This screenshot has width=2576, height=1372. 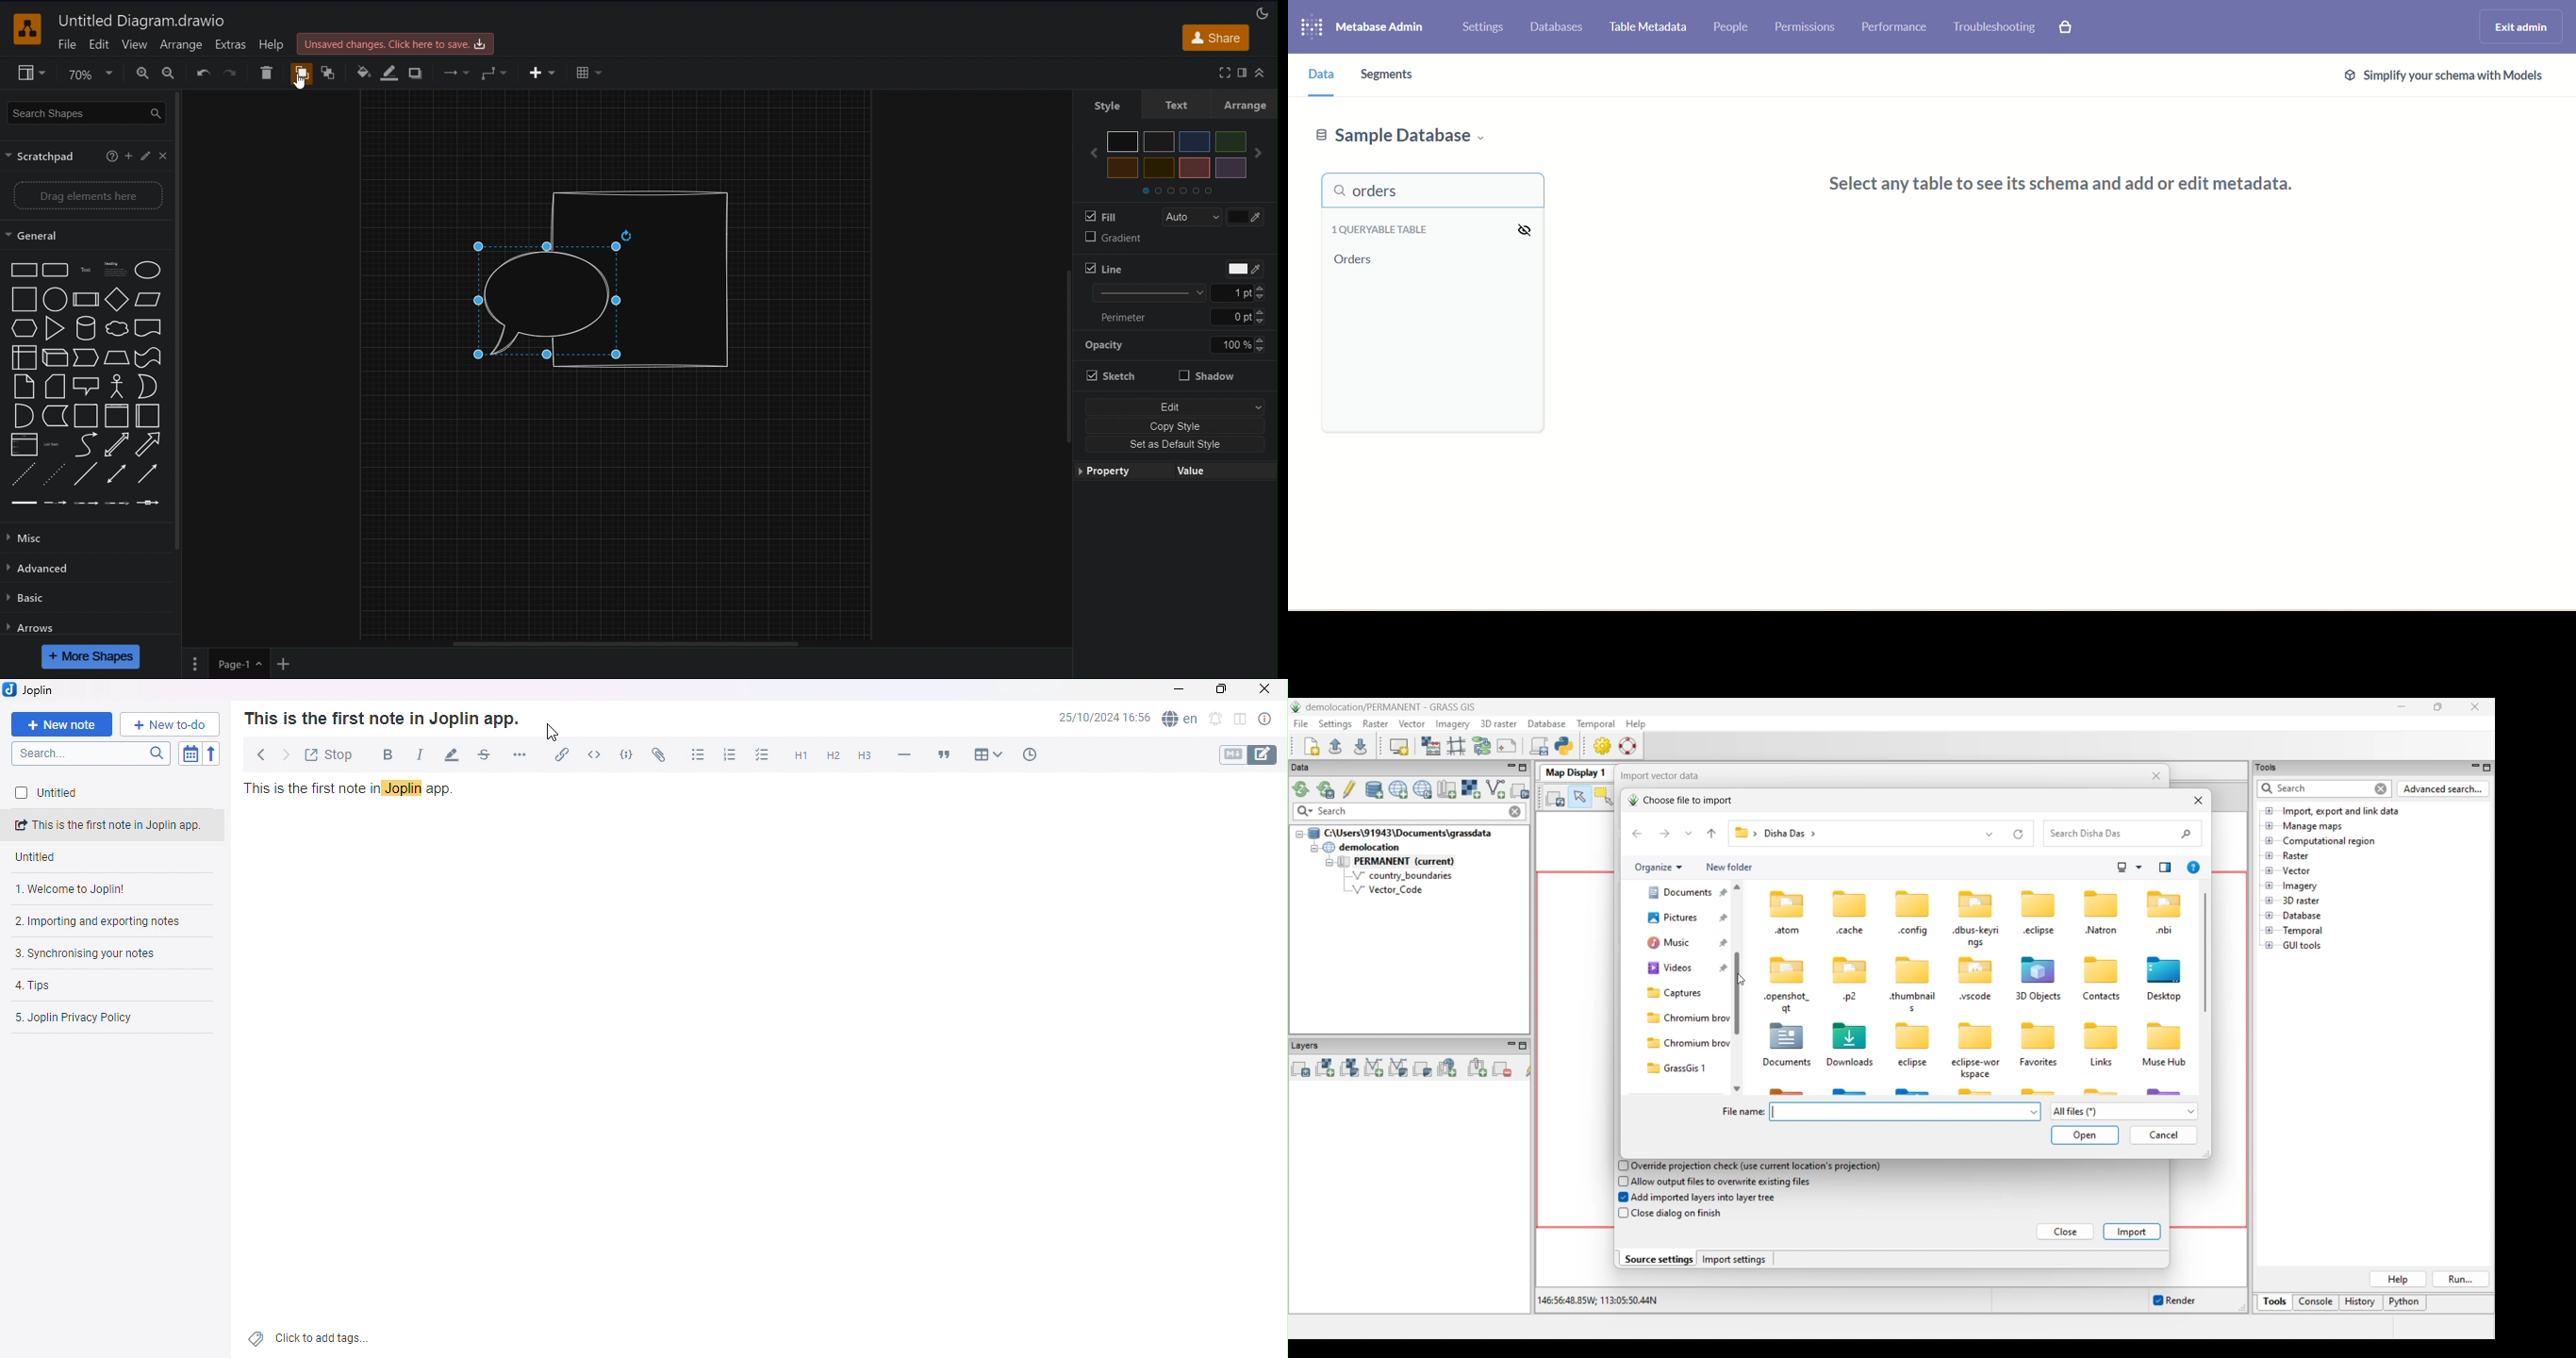 I want to click on Strikethrough, so click(x=483, y=757).